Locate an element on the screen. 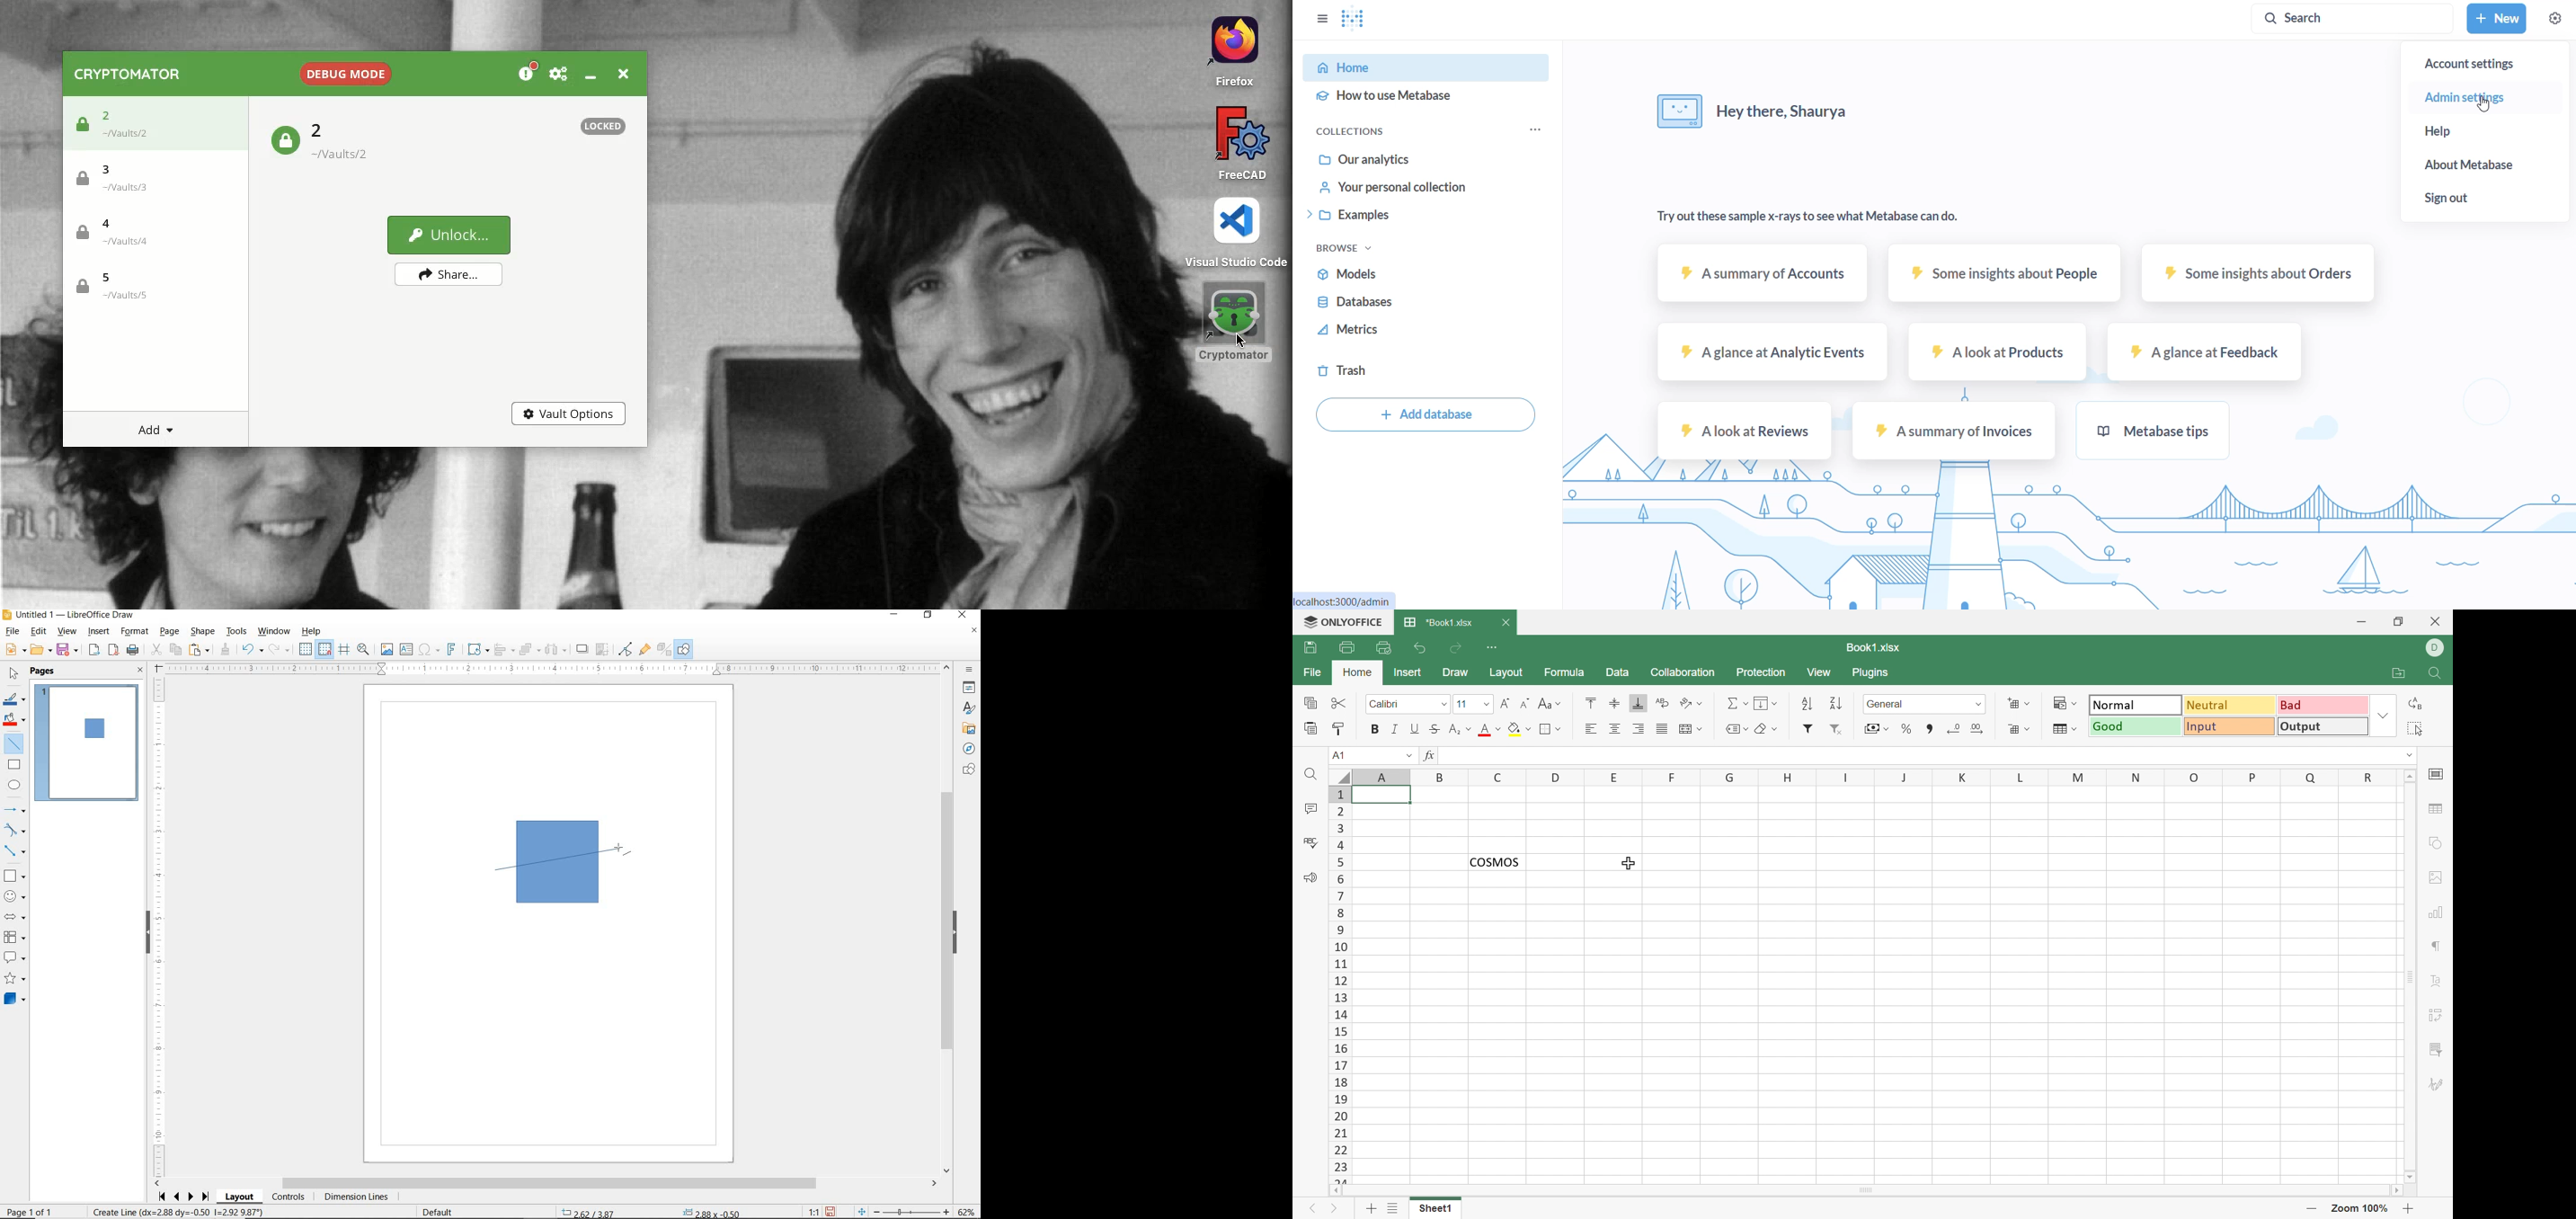 Image resolution: width=2576 pixels, height=1232 pixels. Conditional formatting is located at coordinates (2064, 703).